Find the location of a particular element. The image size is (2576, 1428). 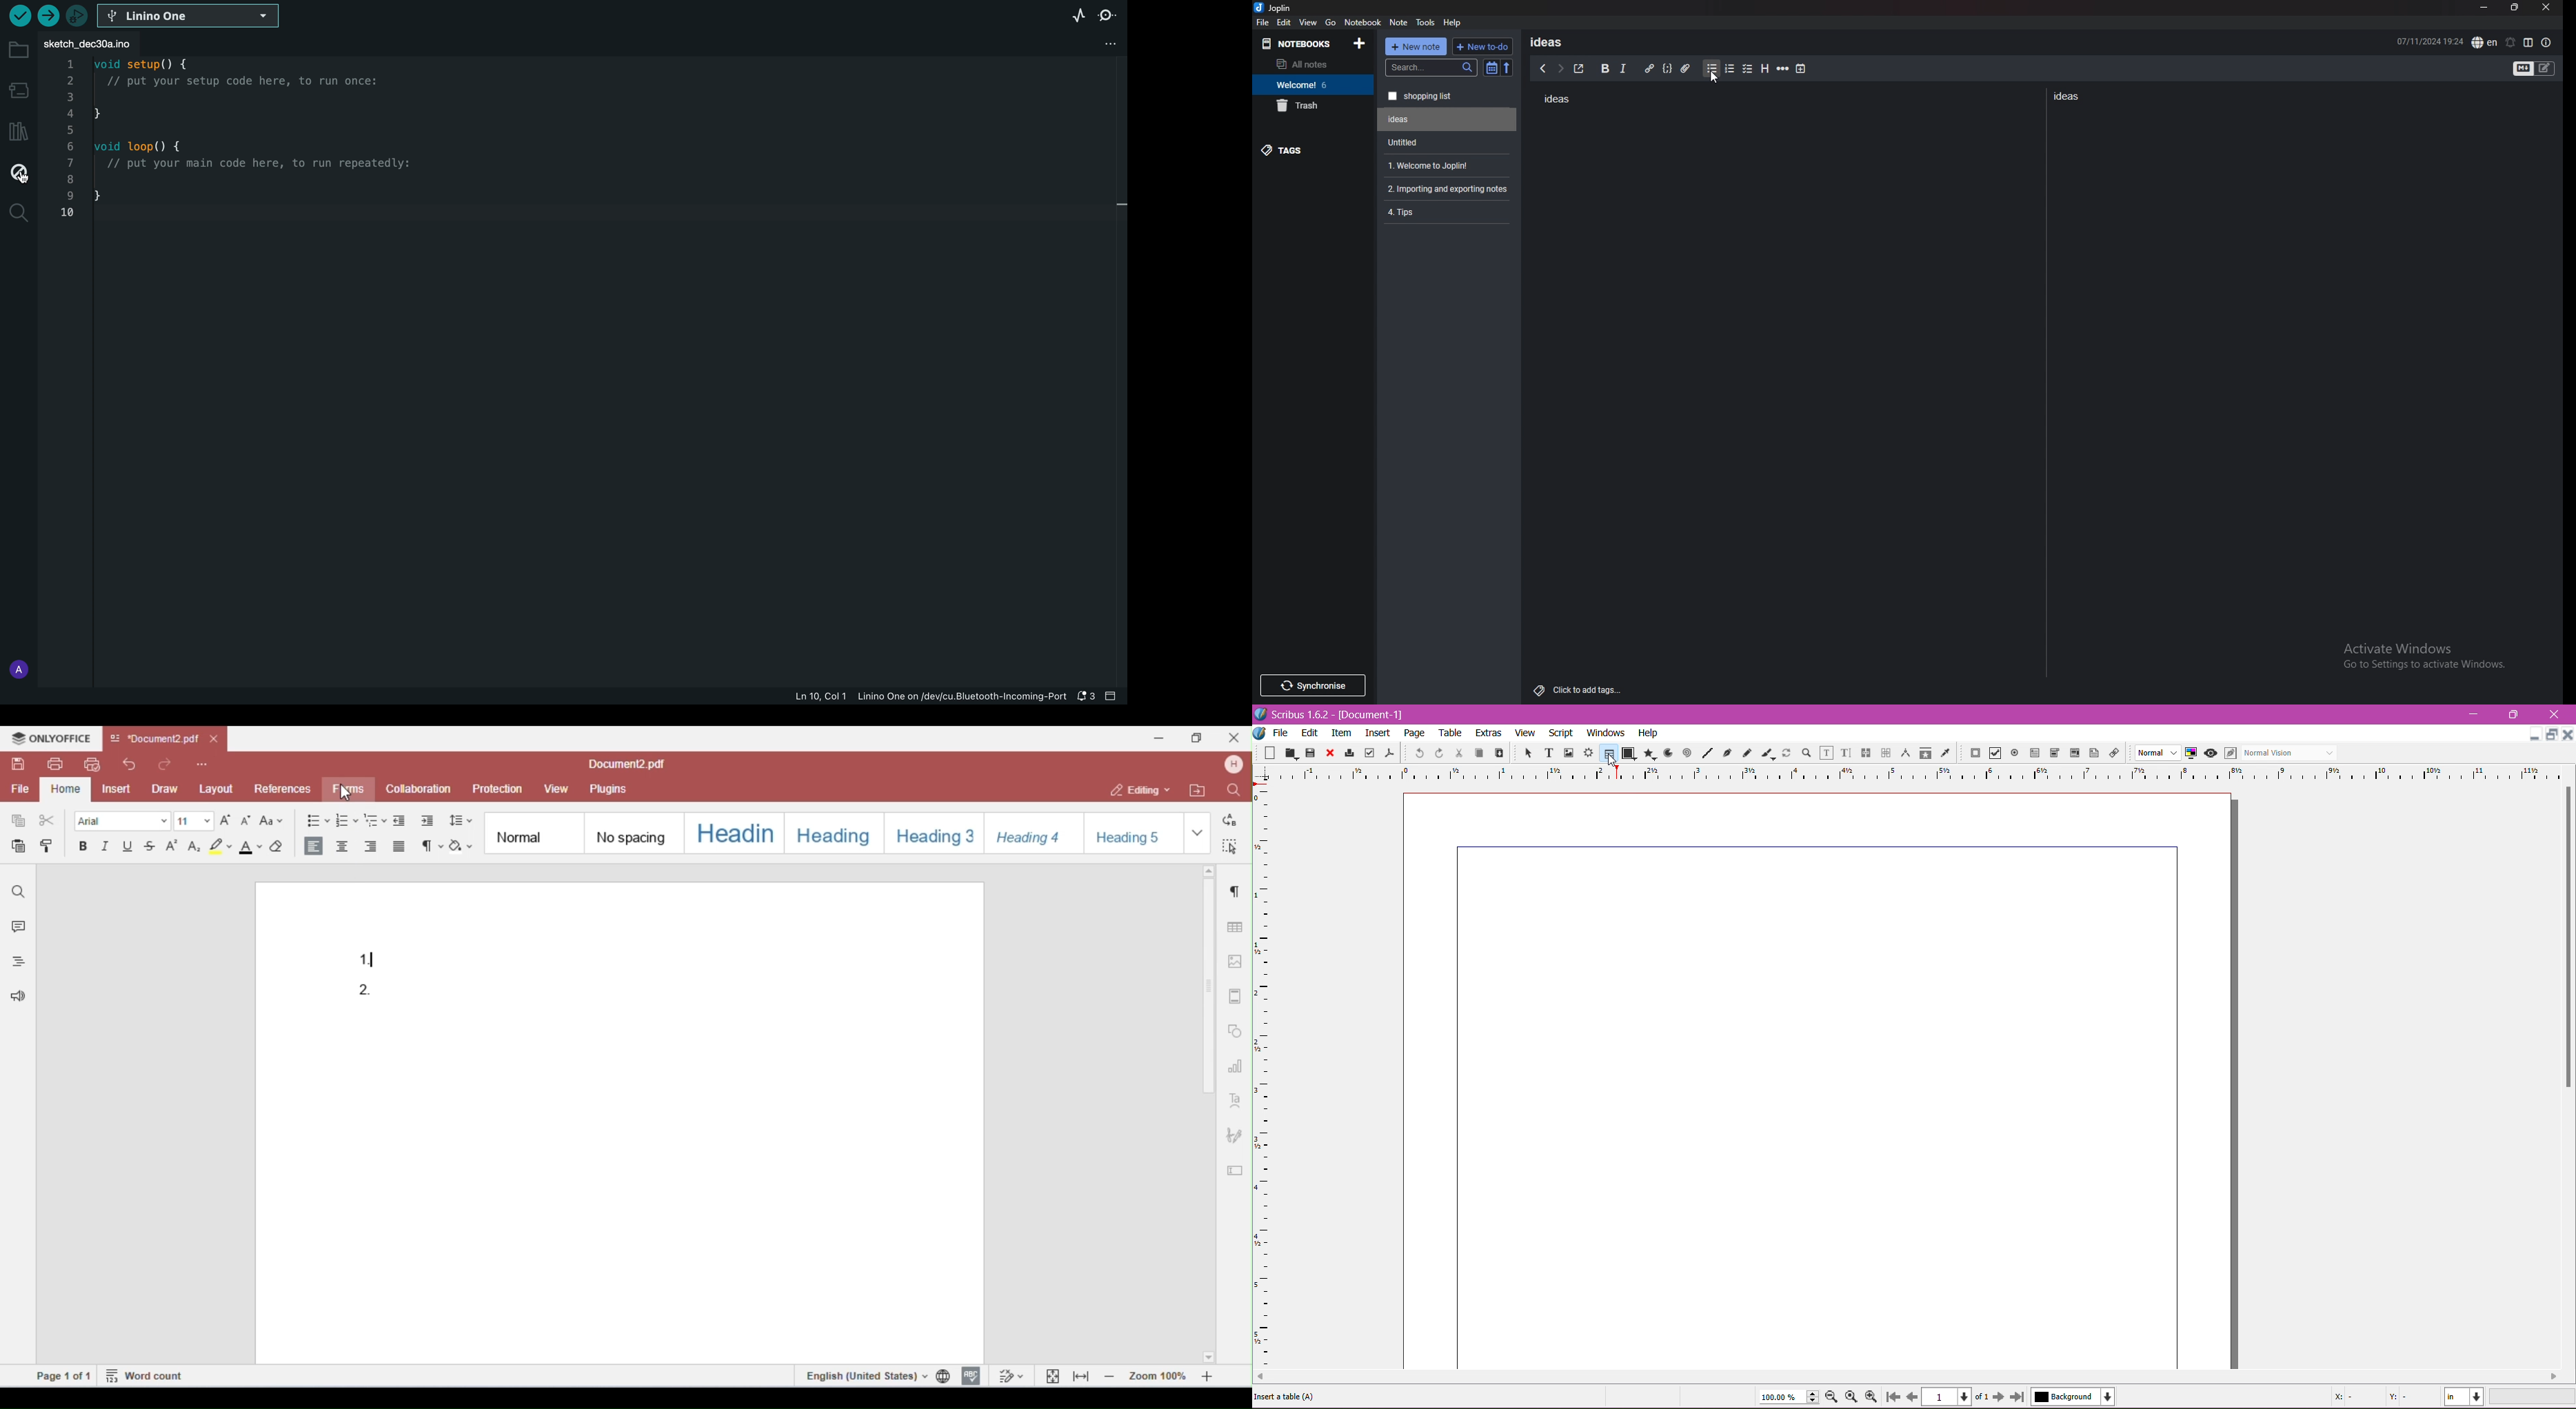

heading is located at coordinates (1764, 69).